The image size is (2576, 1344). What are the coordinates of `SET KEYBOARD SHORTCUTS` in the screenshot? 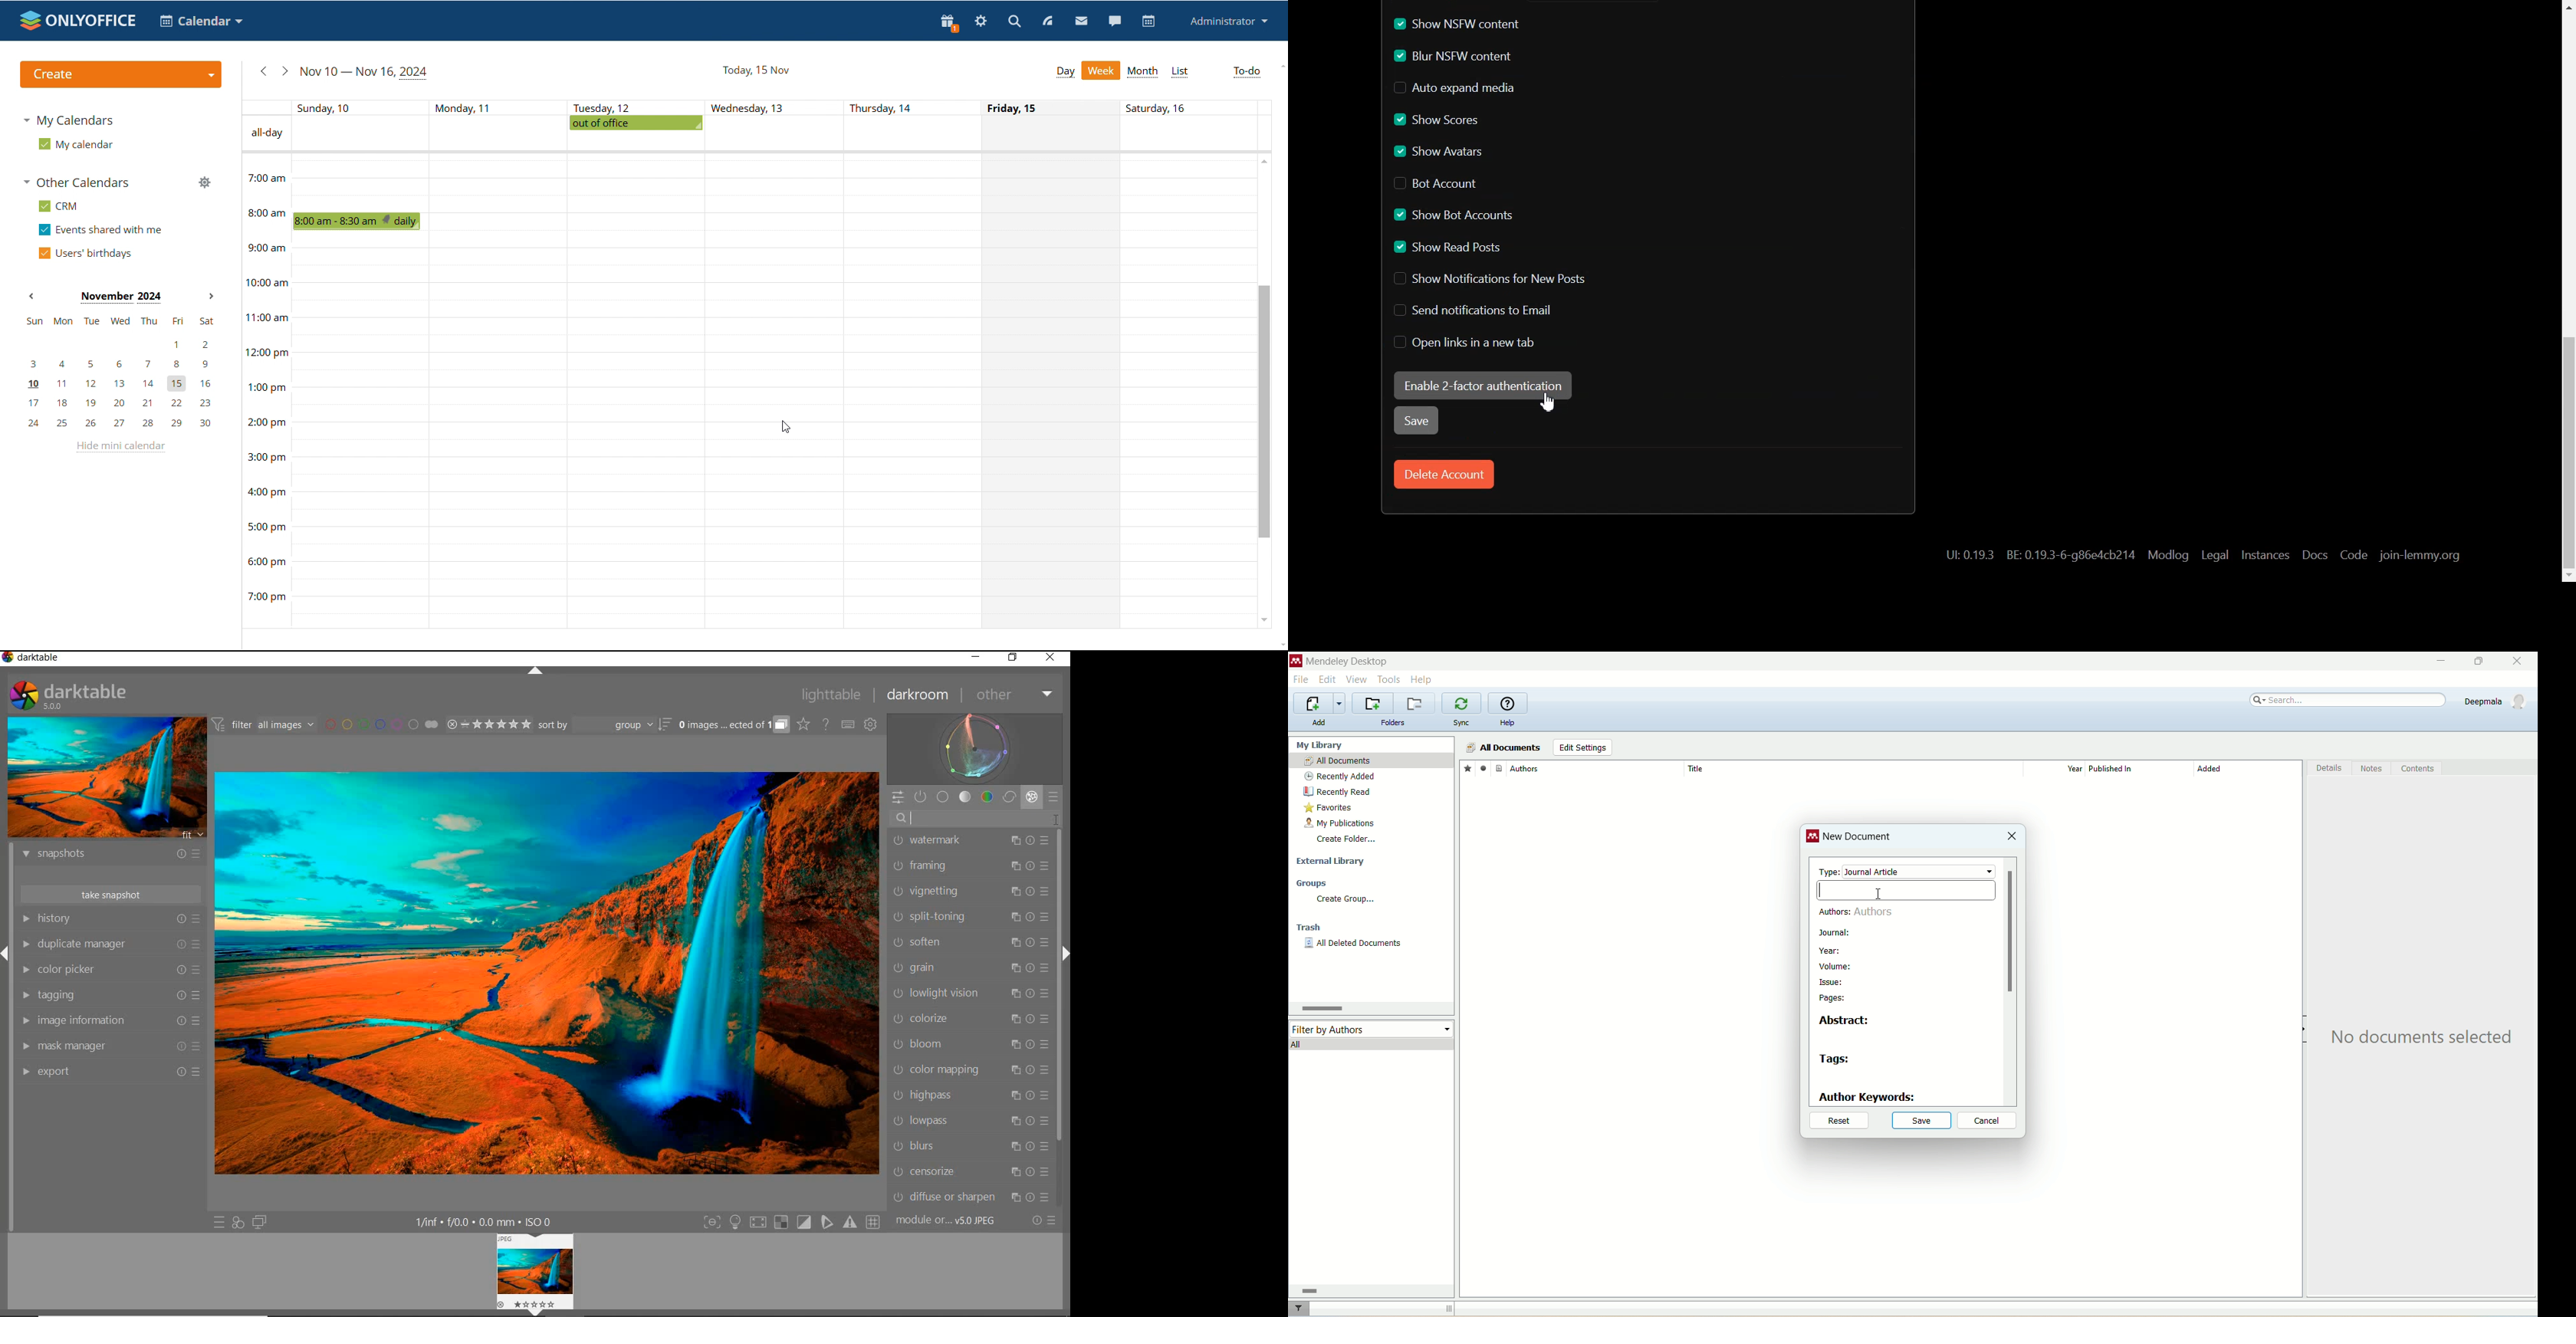 It's located at (849, 725).